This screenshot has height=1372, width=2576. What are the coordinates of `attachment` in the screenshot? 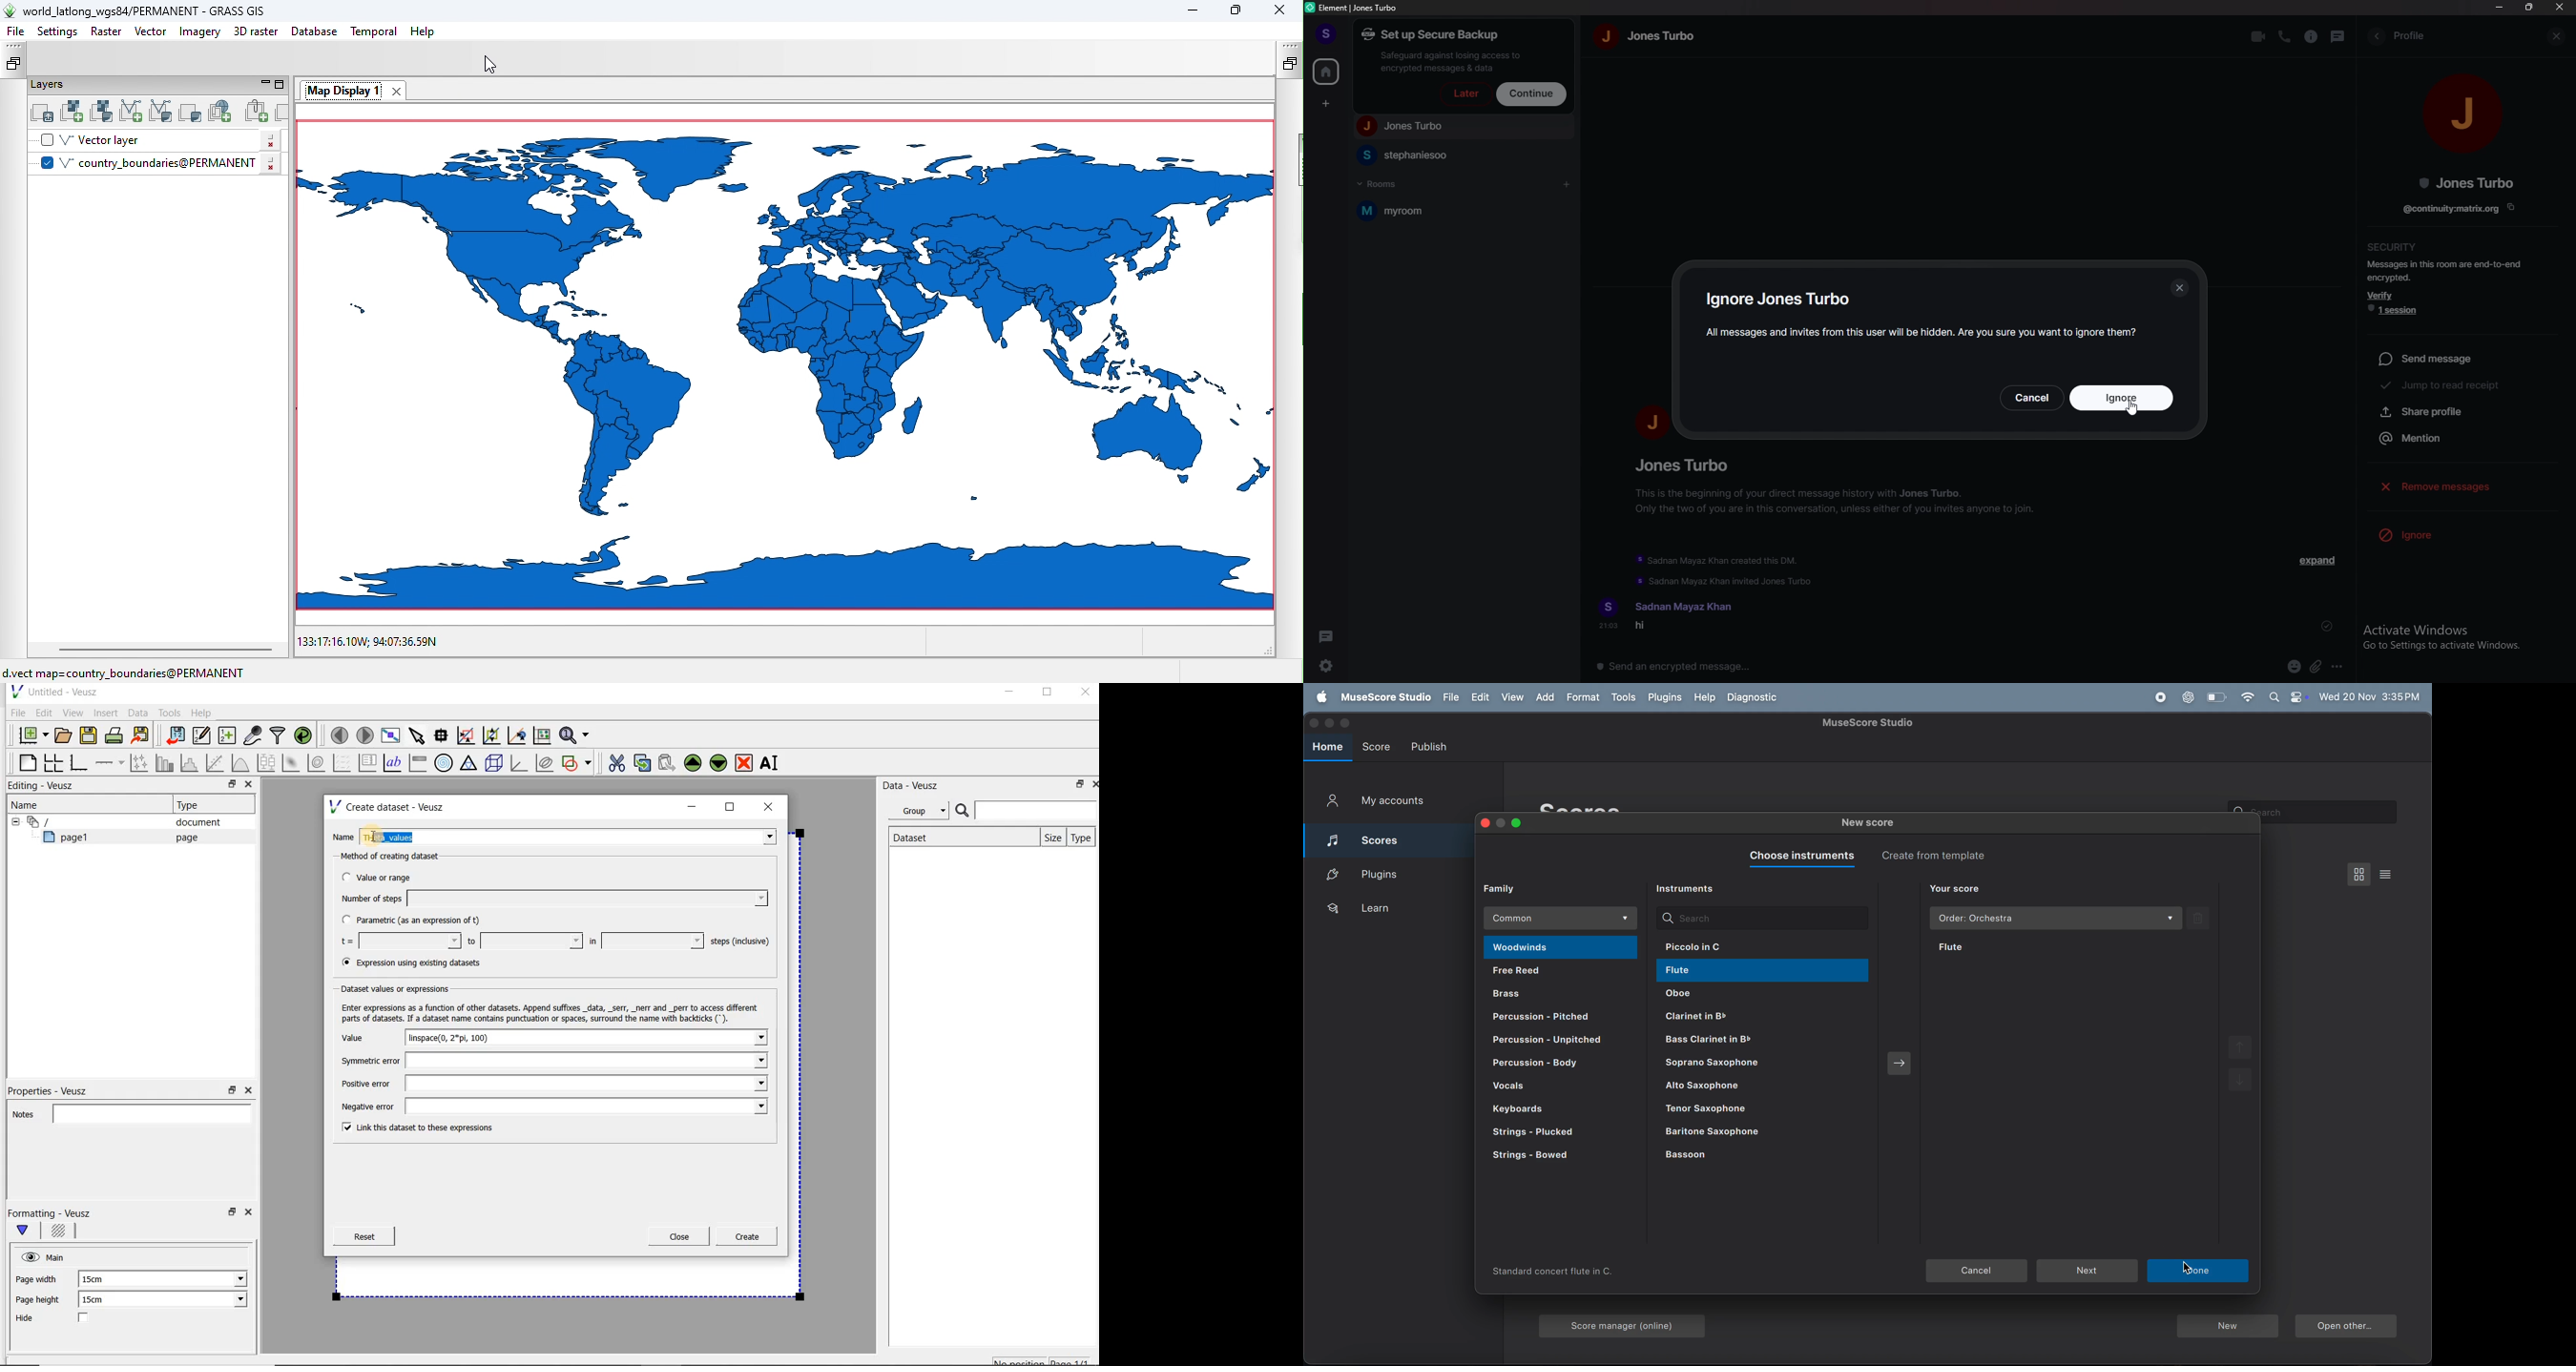 It's located at (2317, 666).